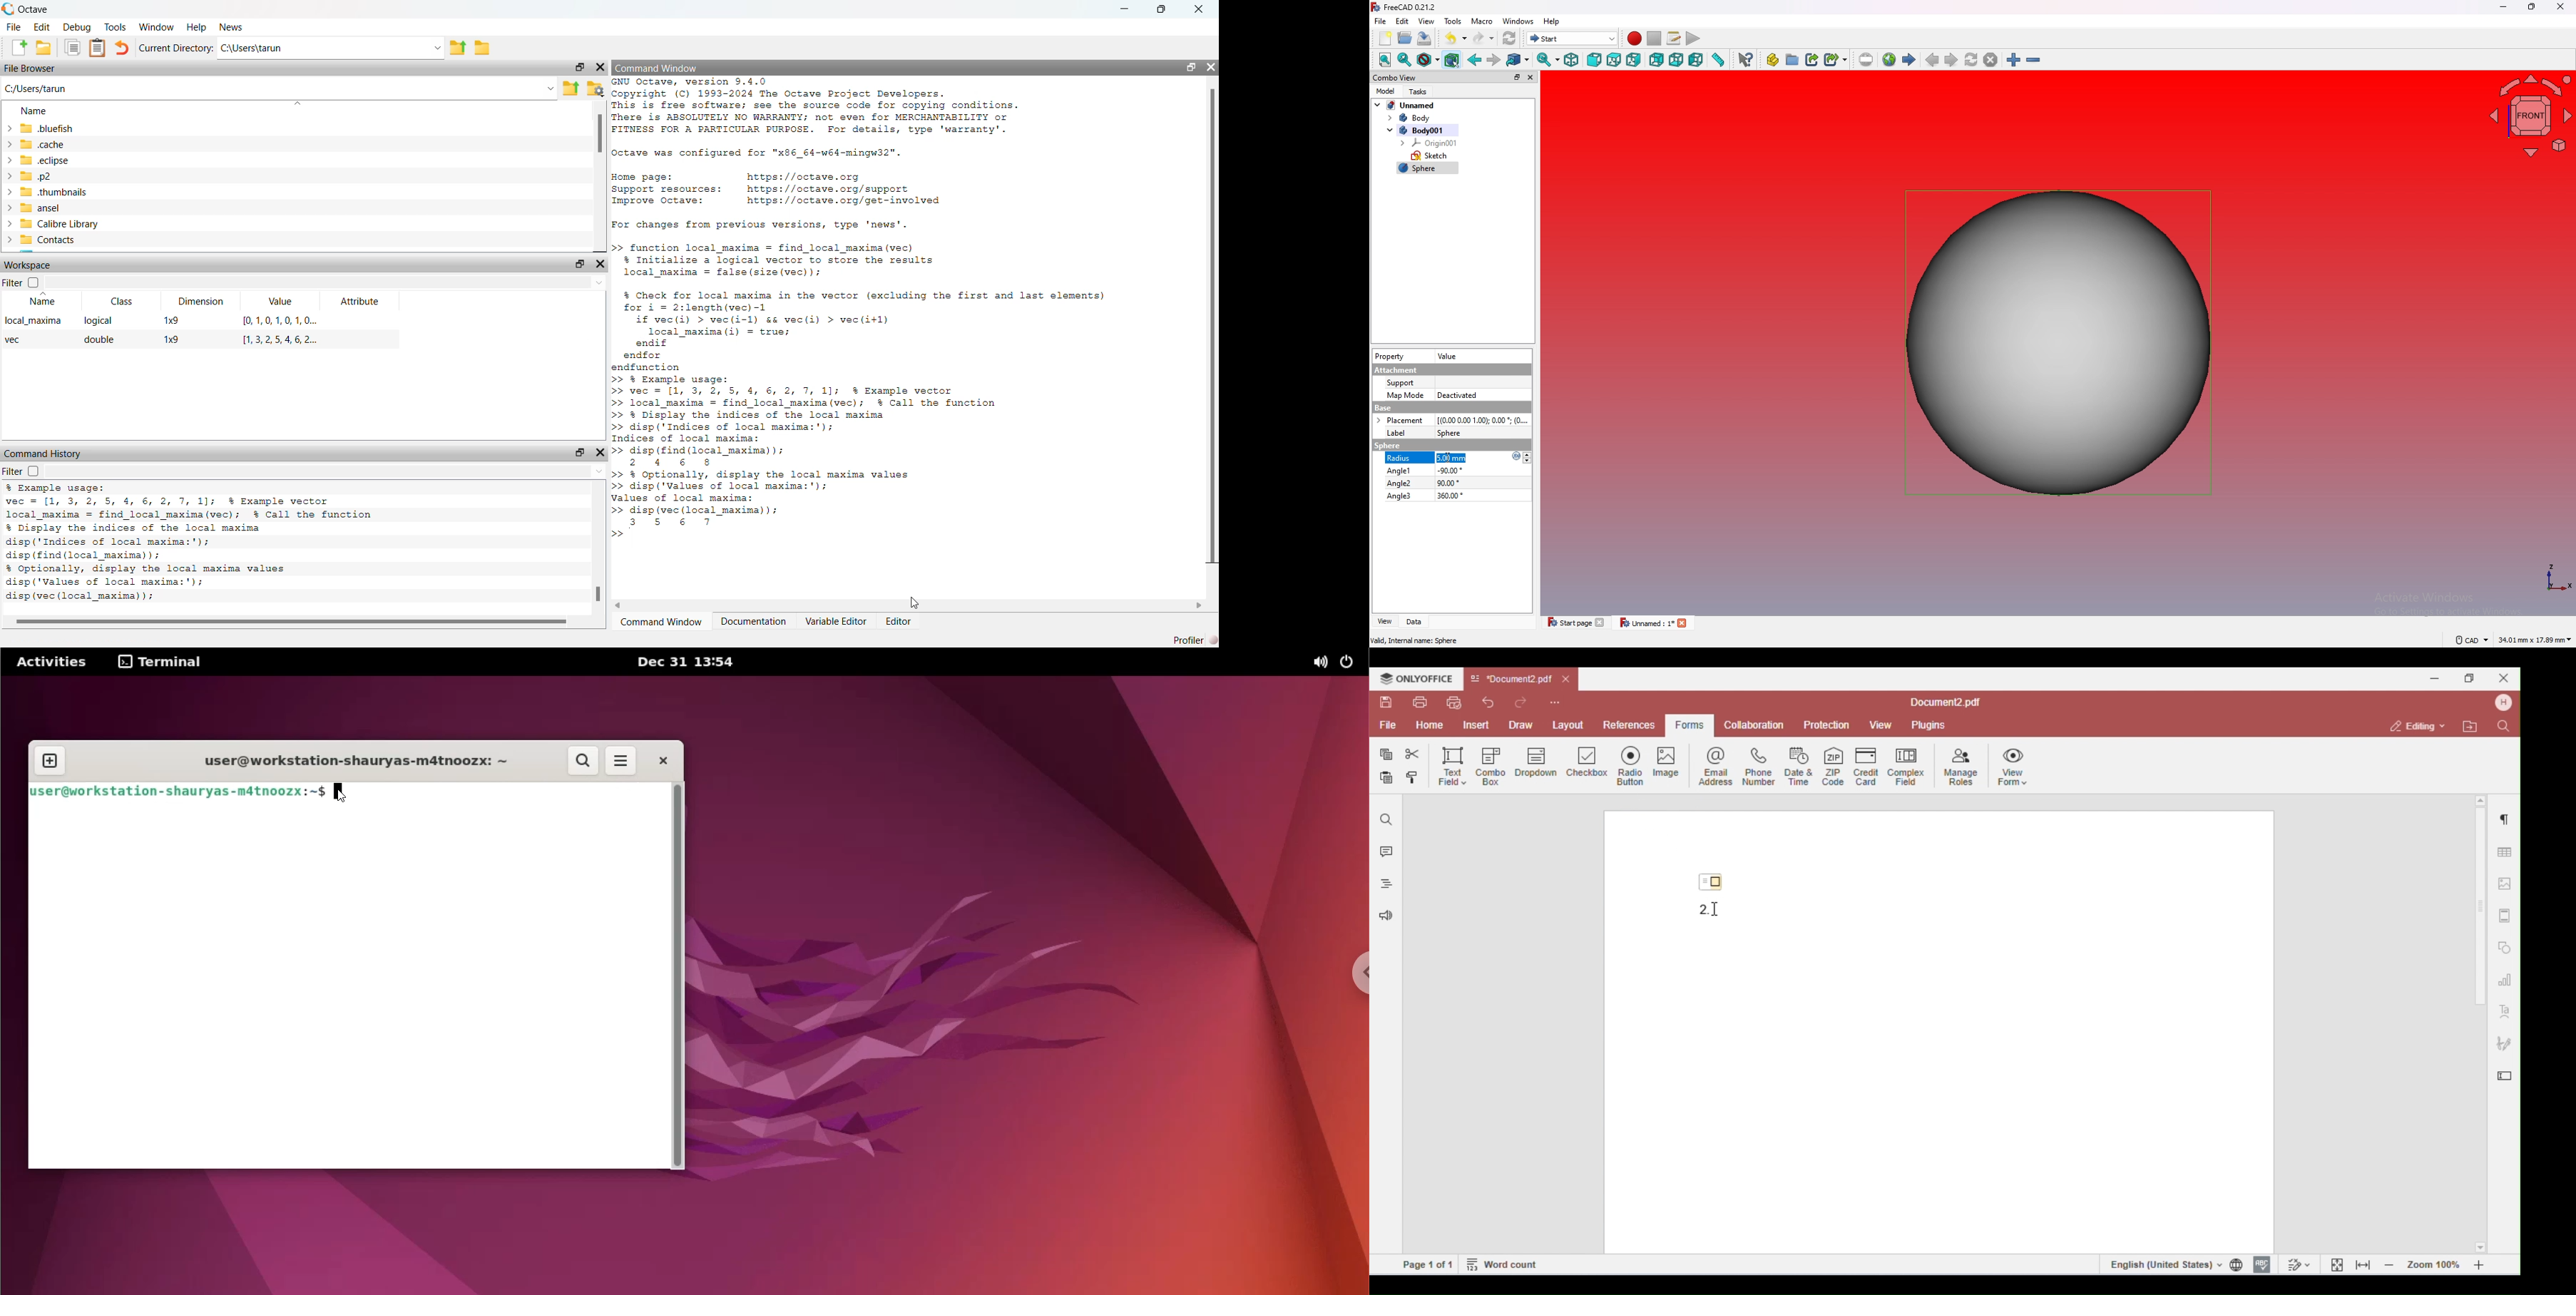 Image resolution: width=2576 pixels, height=1316 pixels. What do you see at coordinates (1571, 60) in the screenshot?
I see `isometric` at bounding box center [1571, 60].